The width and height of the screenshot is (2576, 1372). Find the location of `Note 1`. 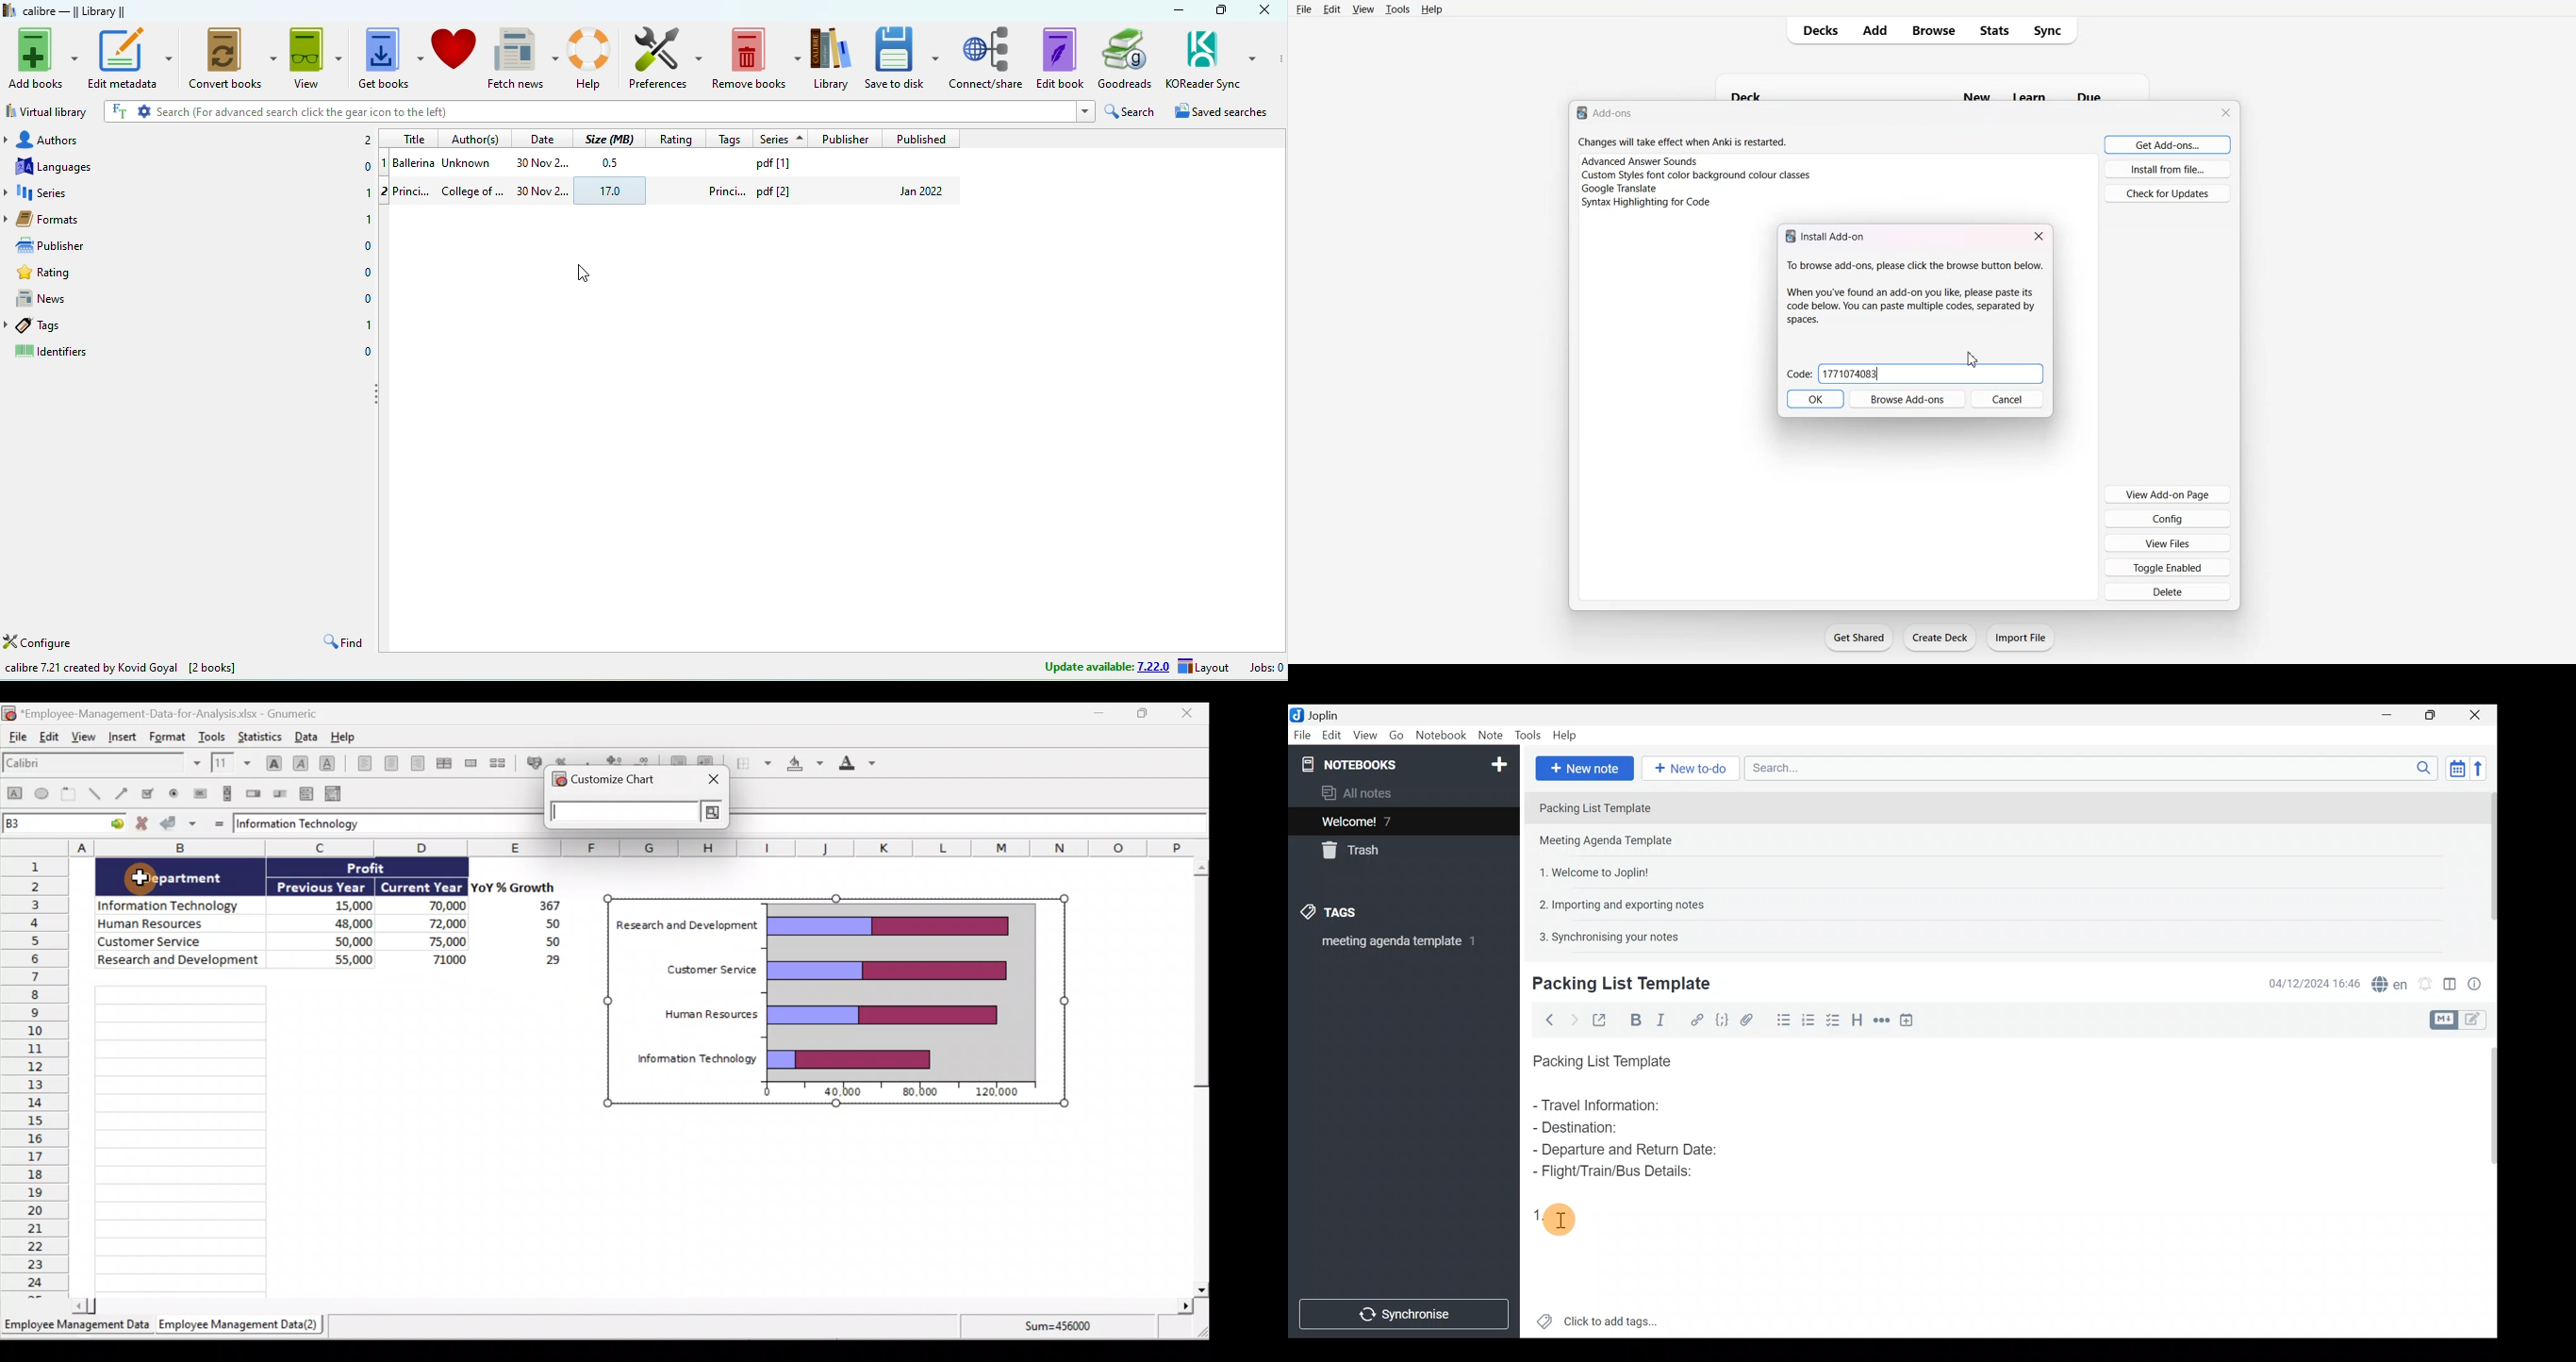

Note 1 is located at coordinates (1640, 806).